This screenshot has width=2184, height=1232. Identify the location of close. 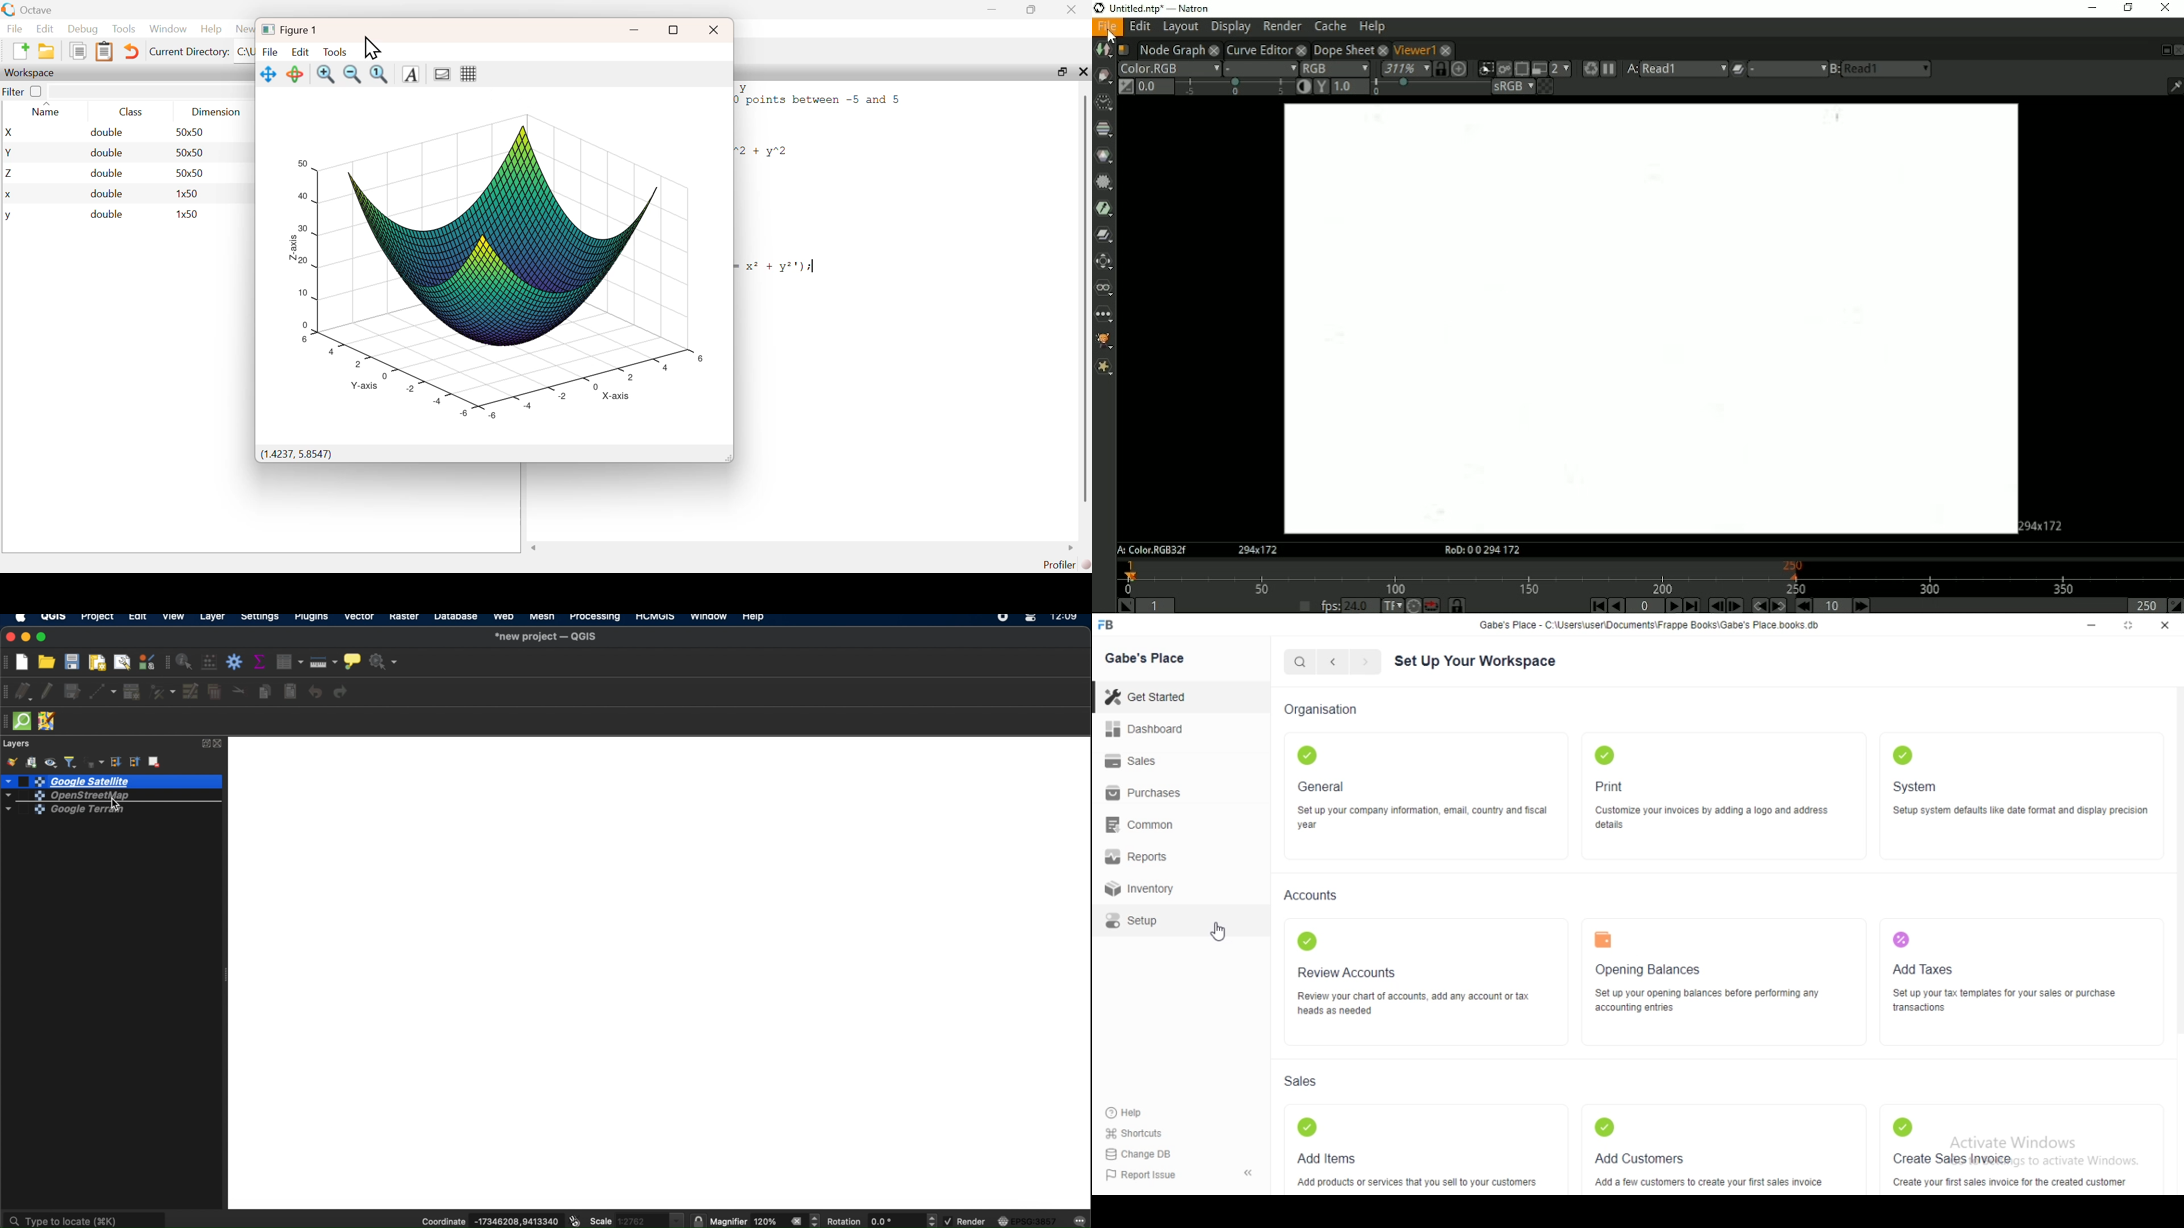
(2166, 625).